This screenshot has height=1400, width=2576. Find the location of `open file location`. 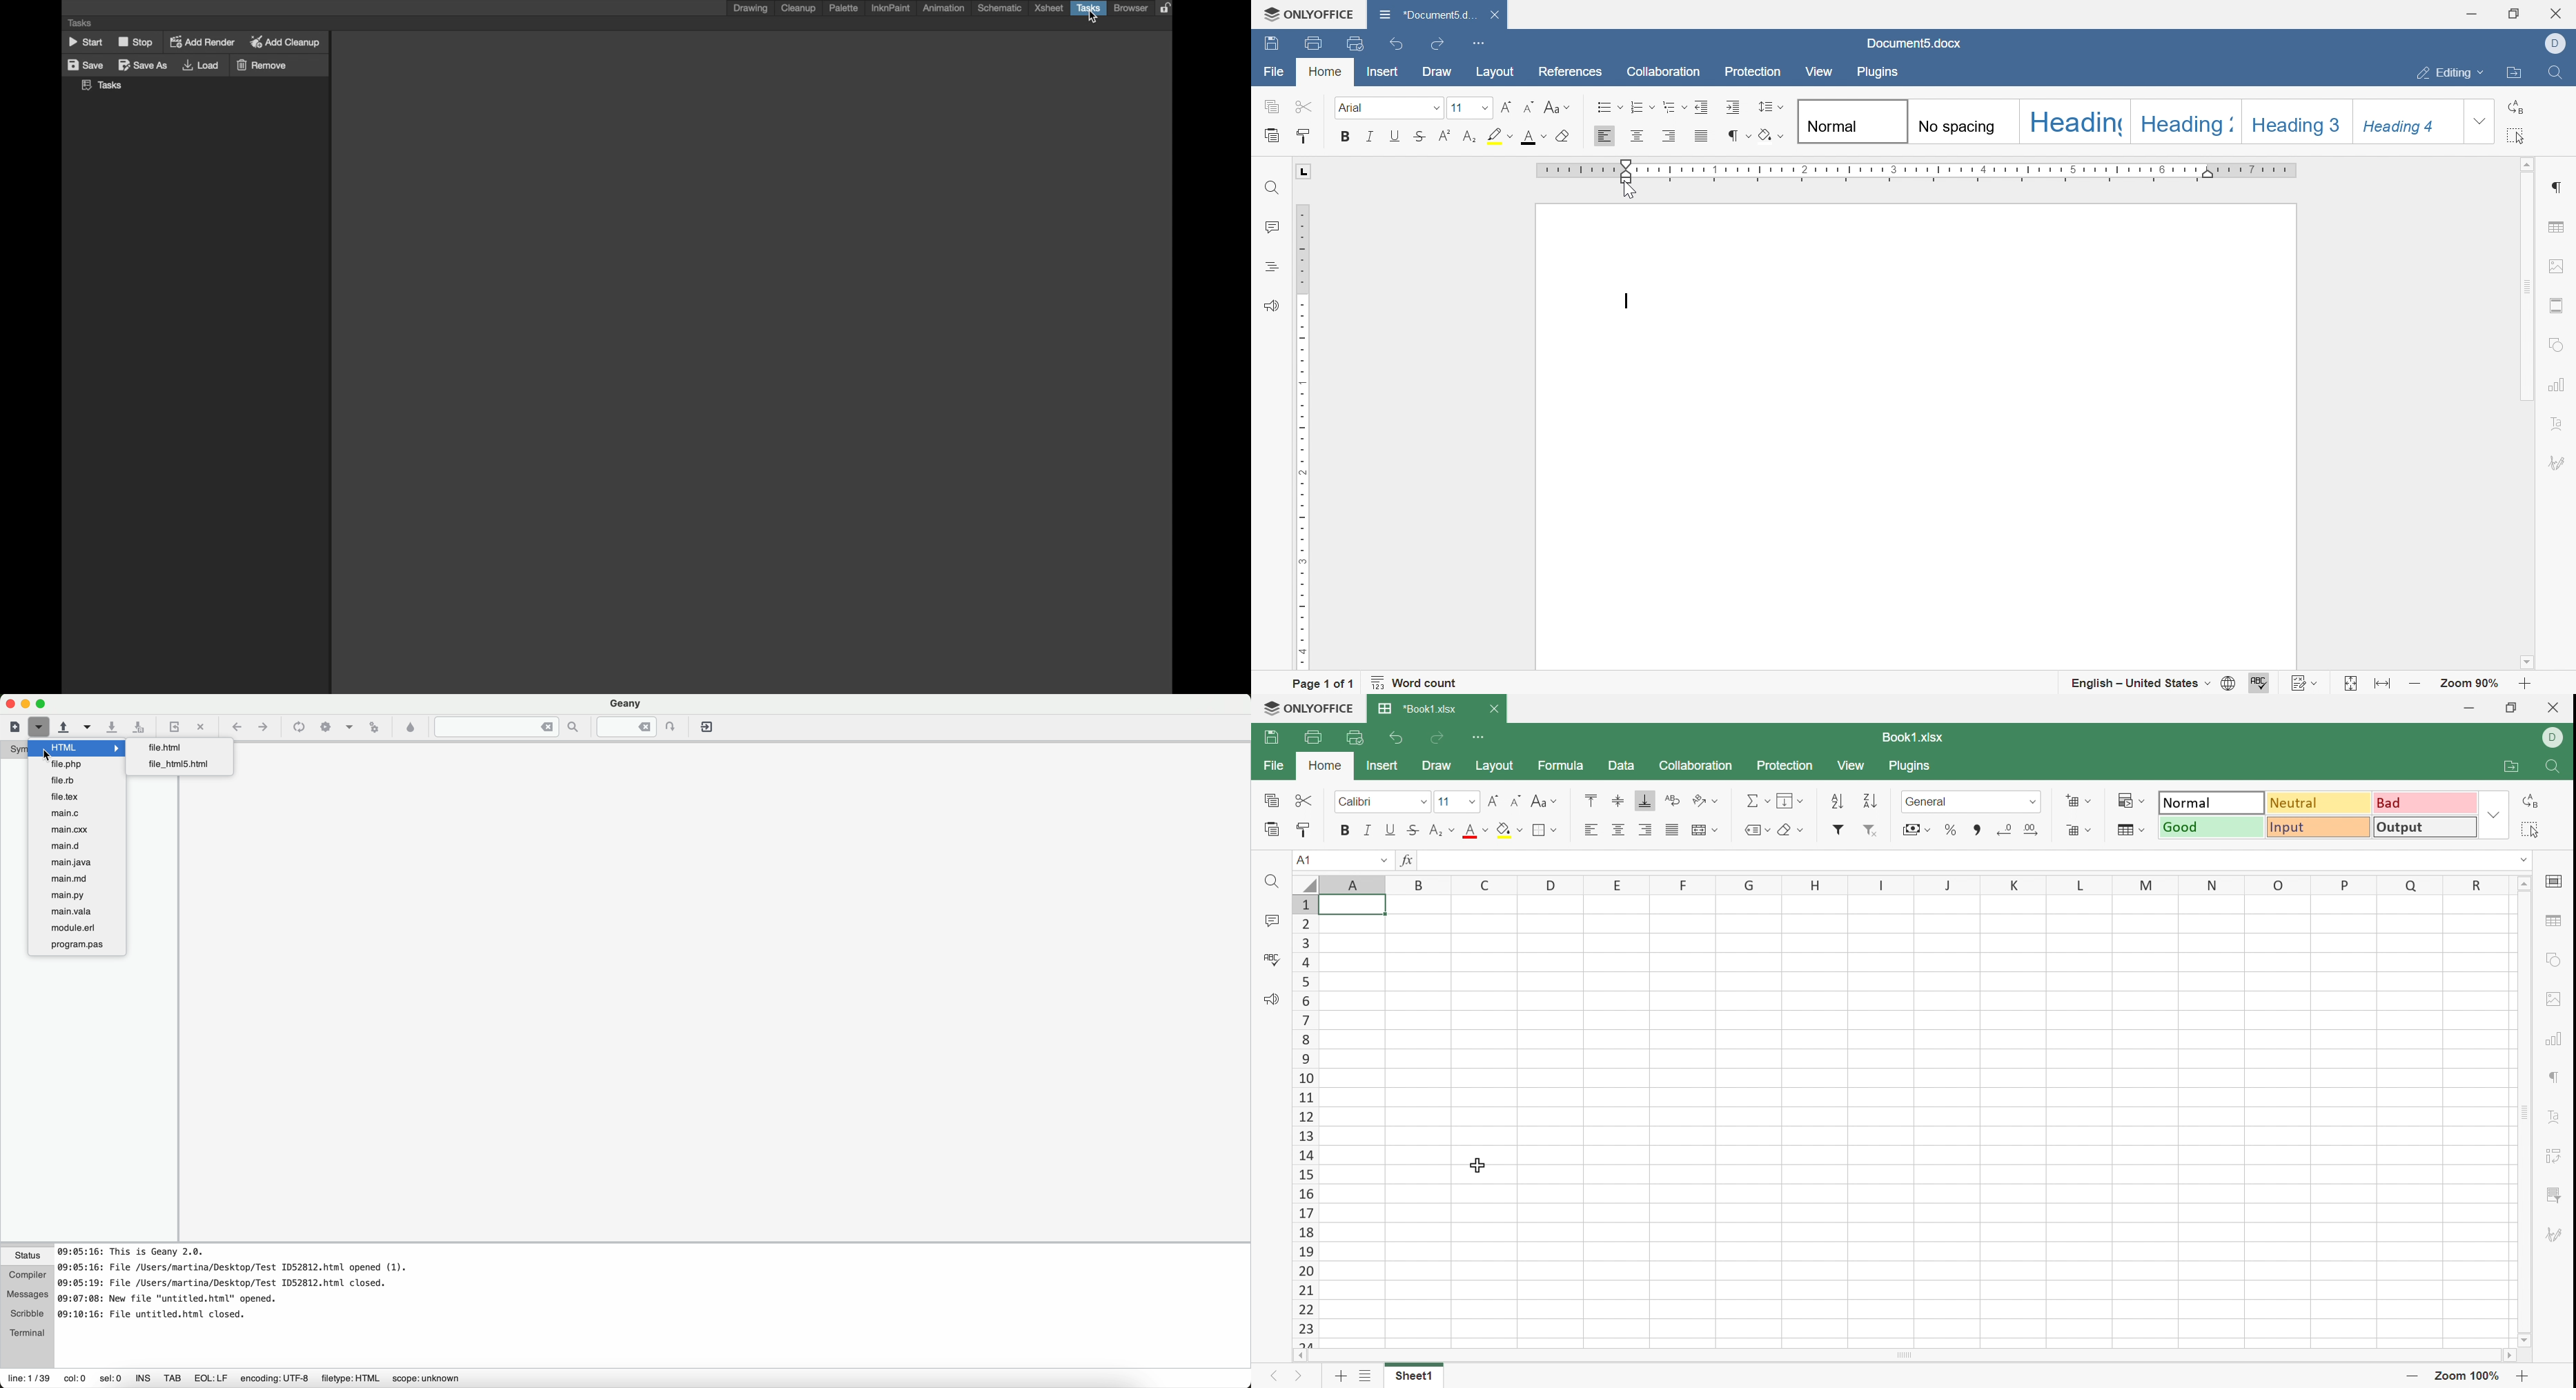

open file location is located at coordinates (2517, 73).